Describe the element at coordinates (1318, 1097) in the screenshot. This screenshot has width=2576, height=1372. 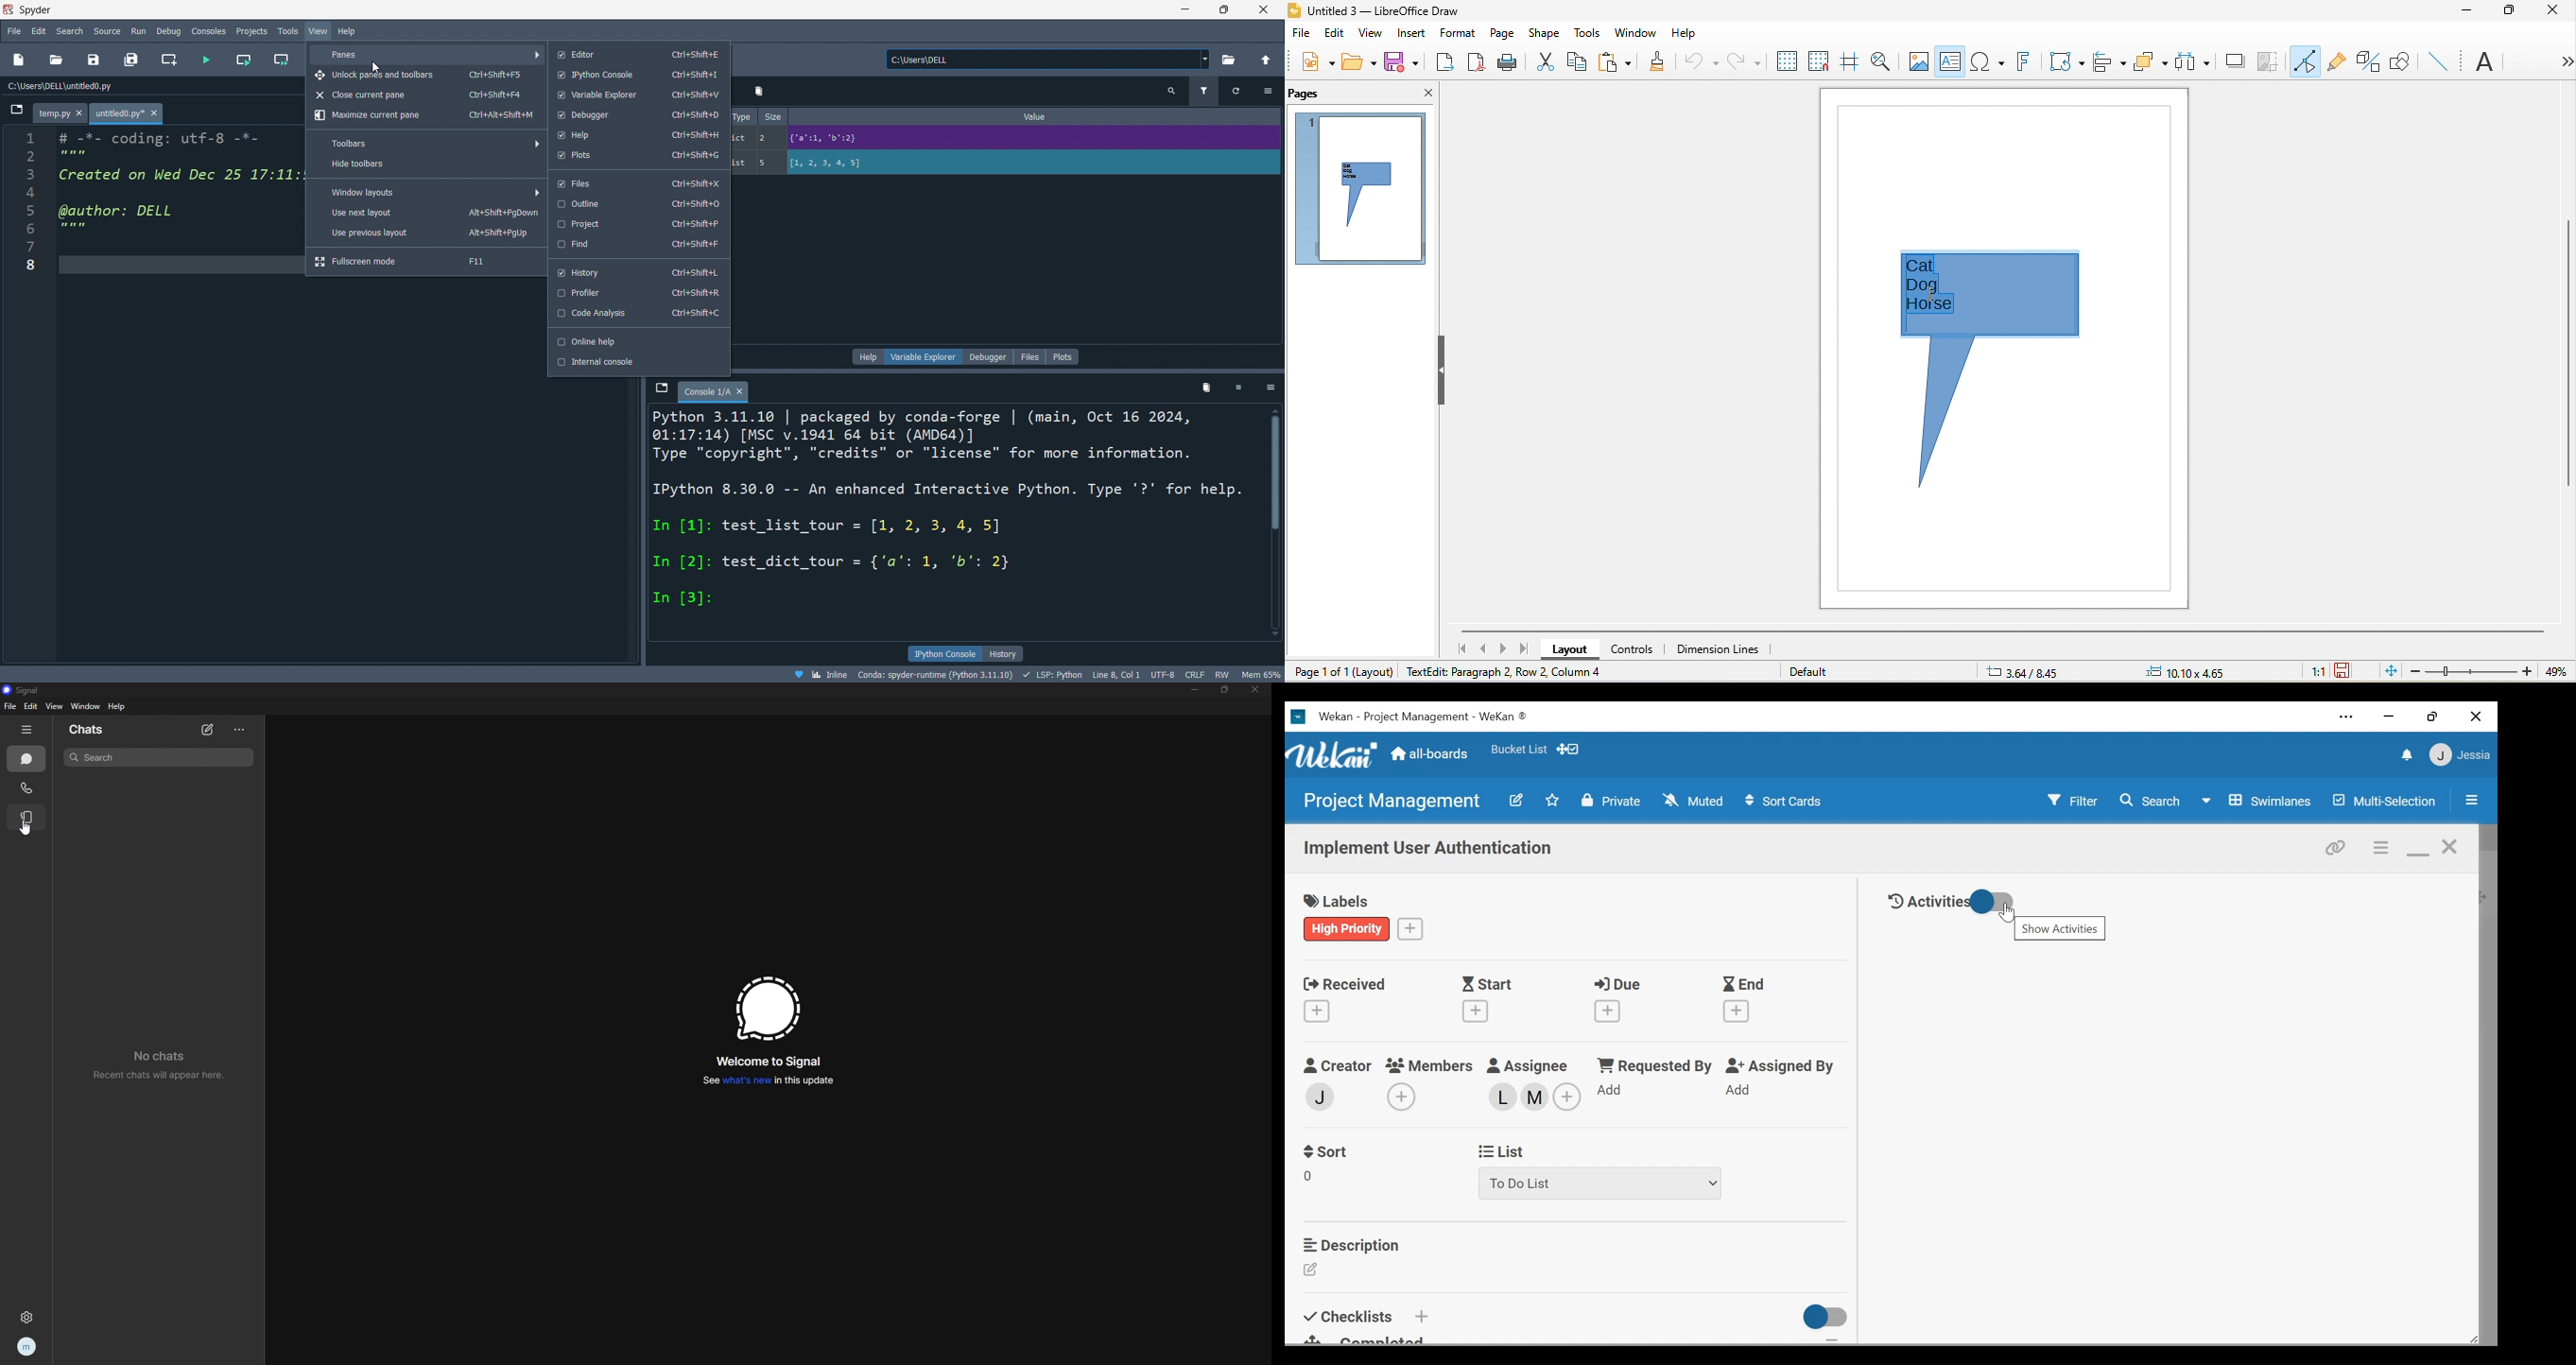
I see `Add` at that location.